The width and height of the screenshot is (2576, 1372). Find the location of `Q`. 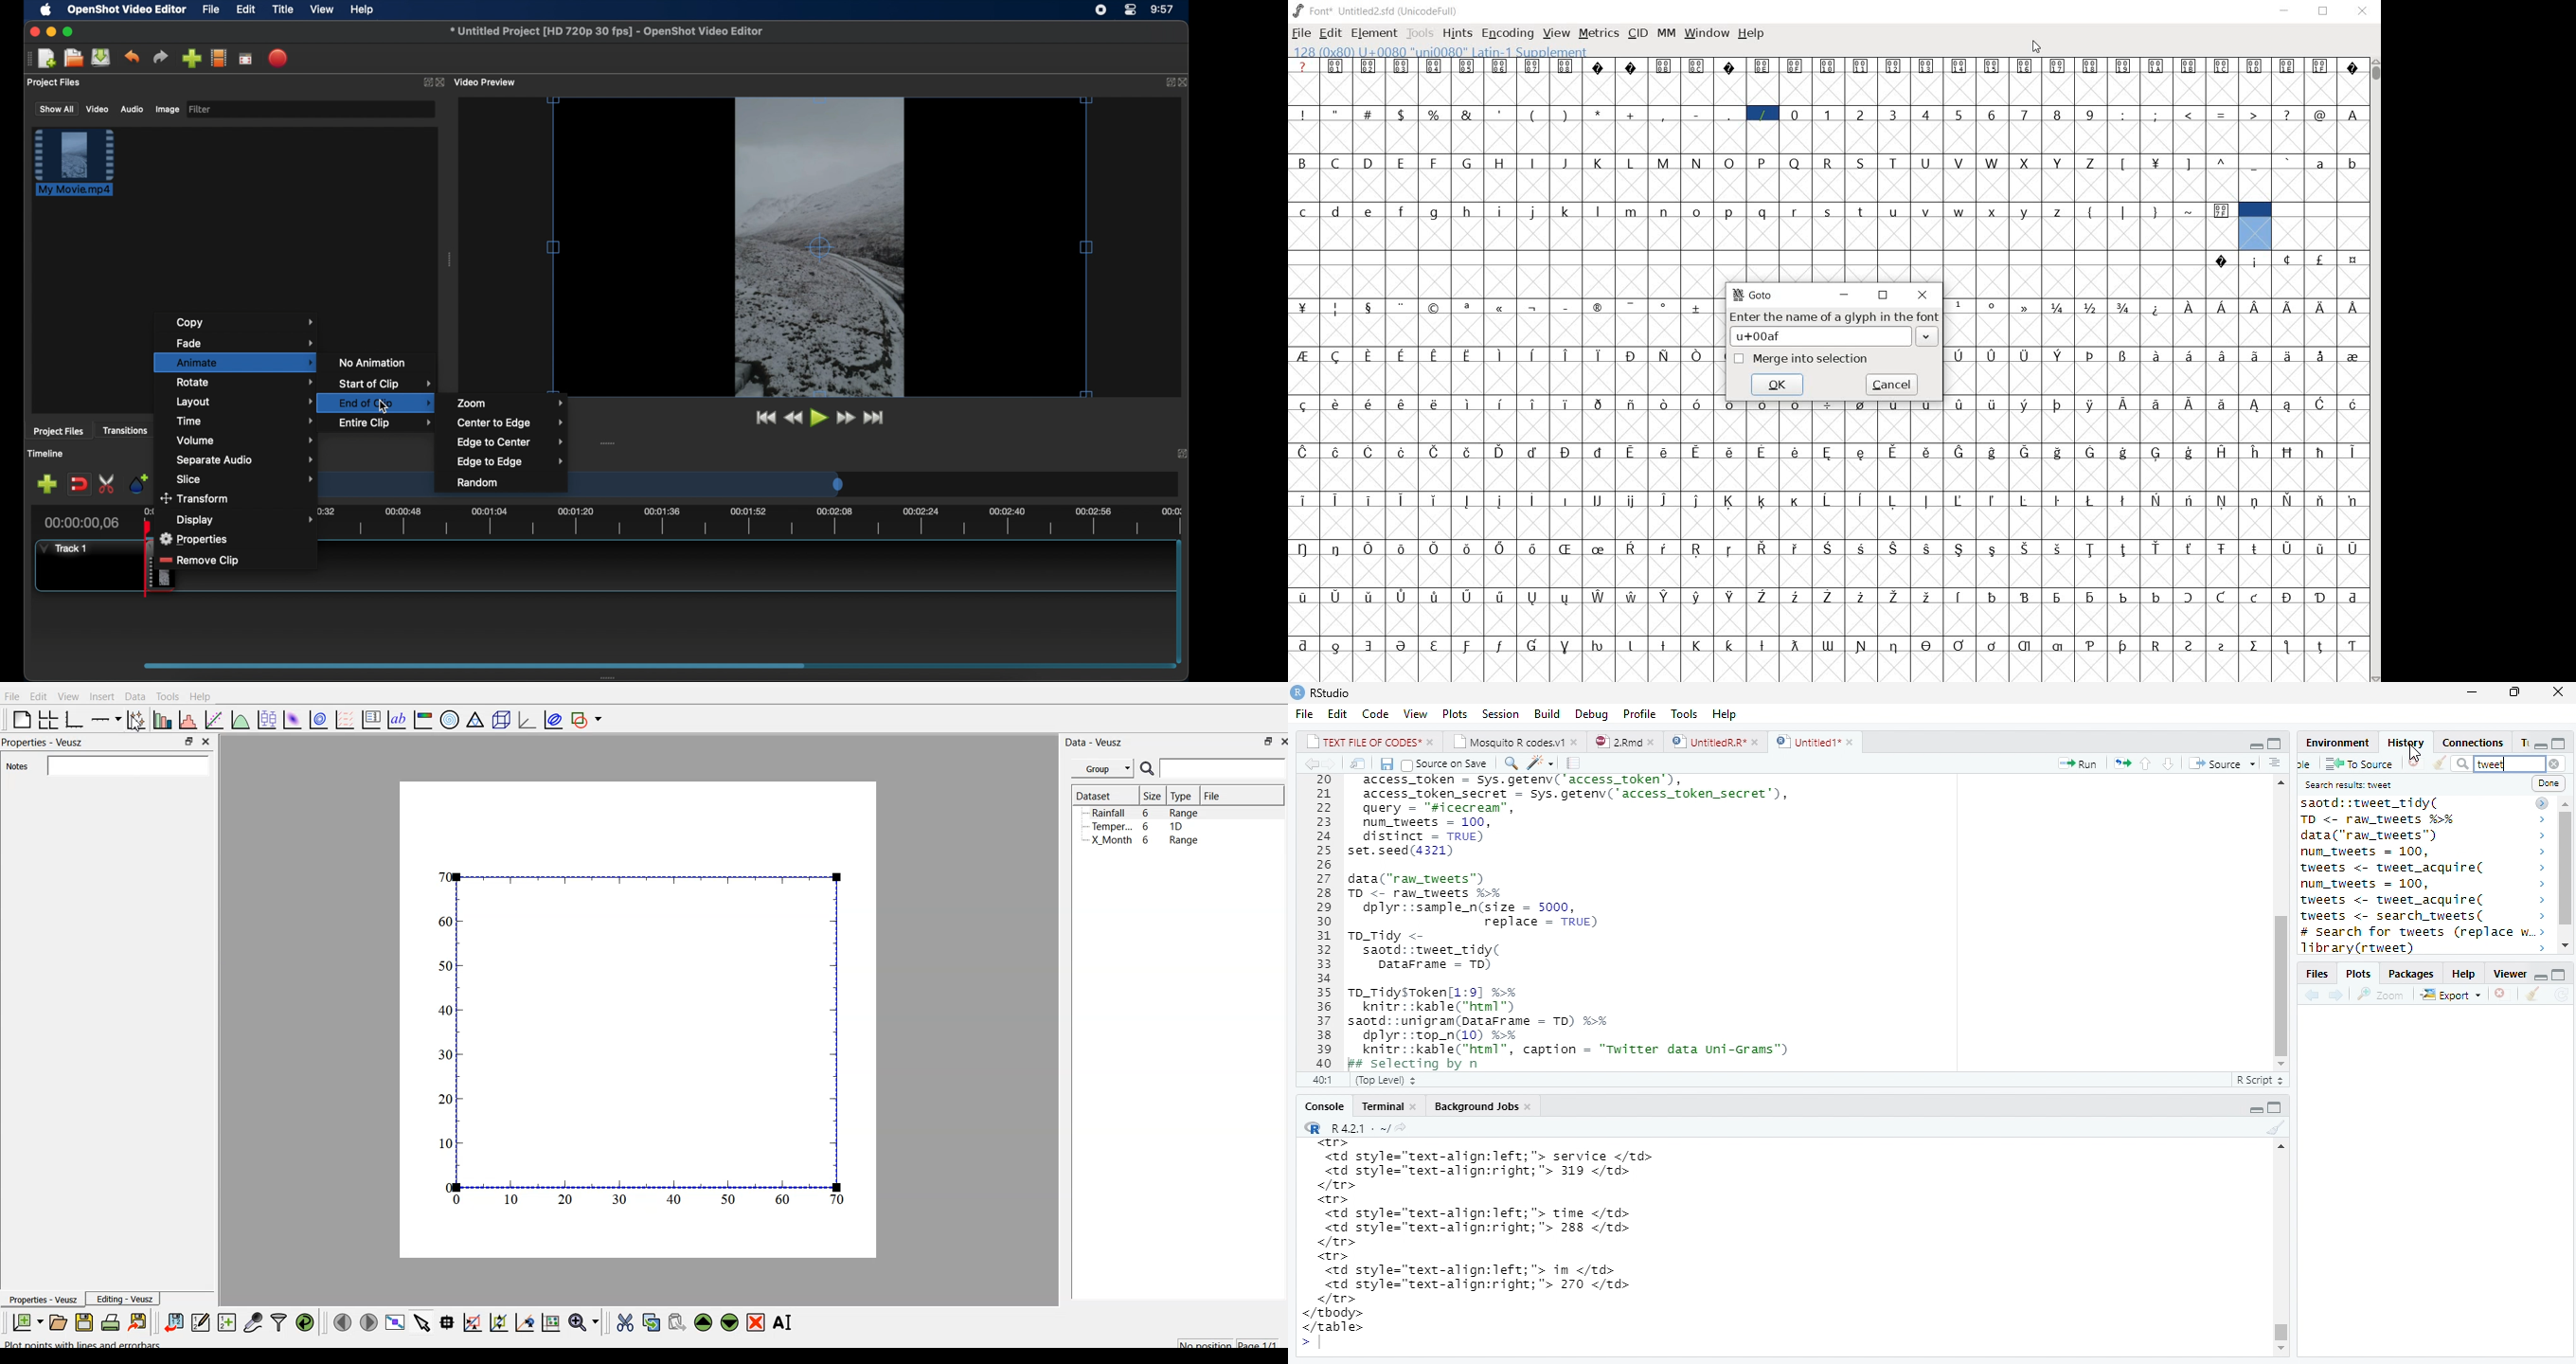

Q is located at coordinates (1796, 161).